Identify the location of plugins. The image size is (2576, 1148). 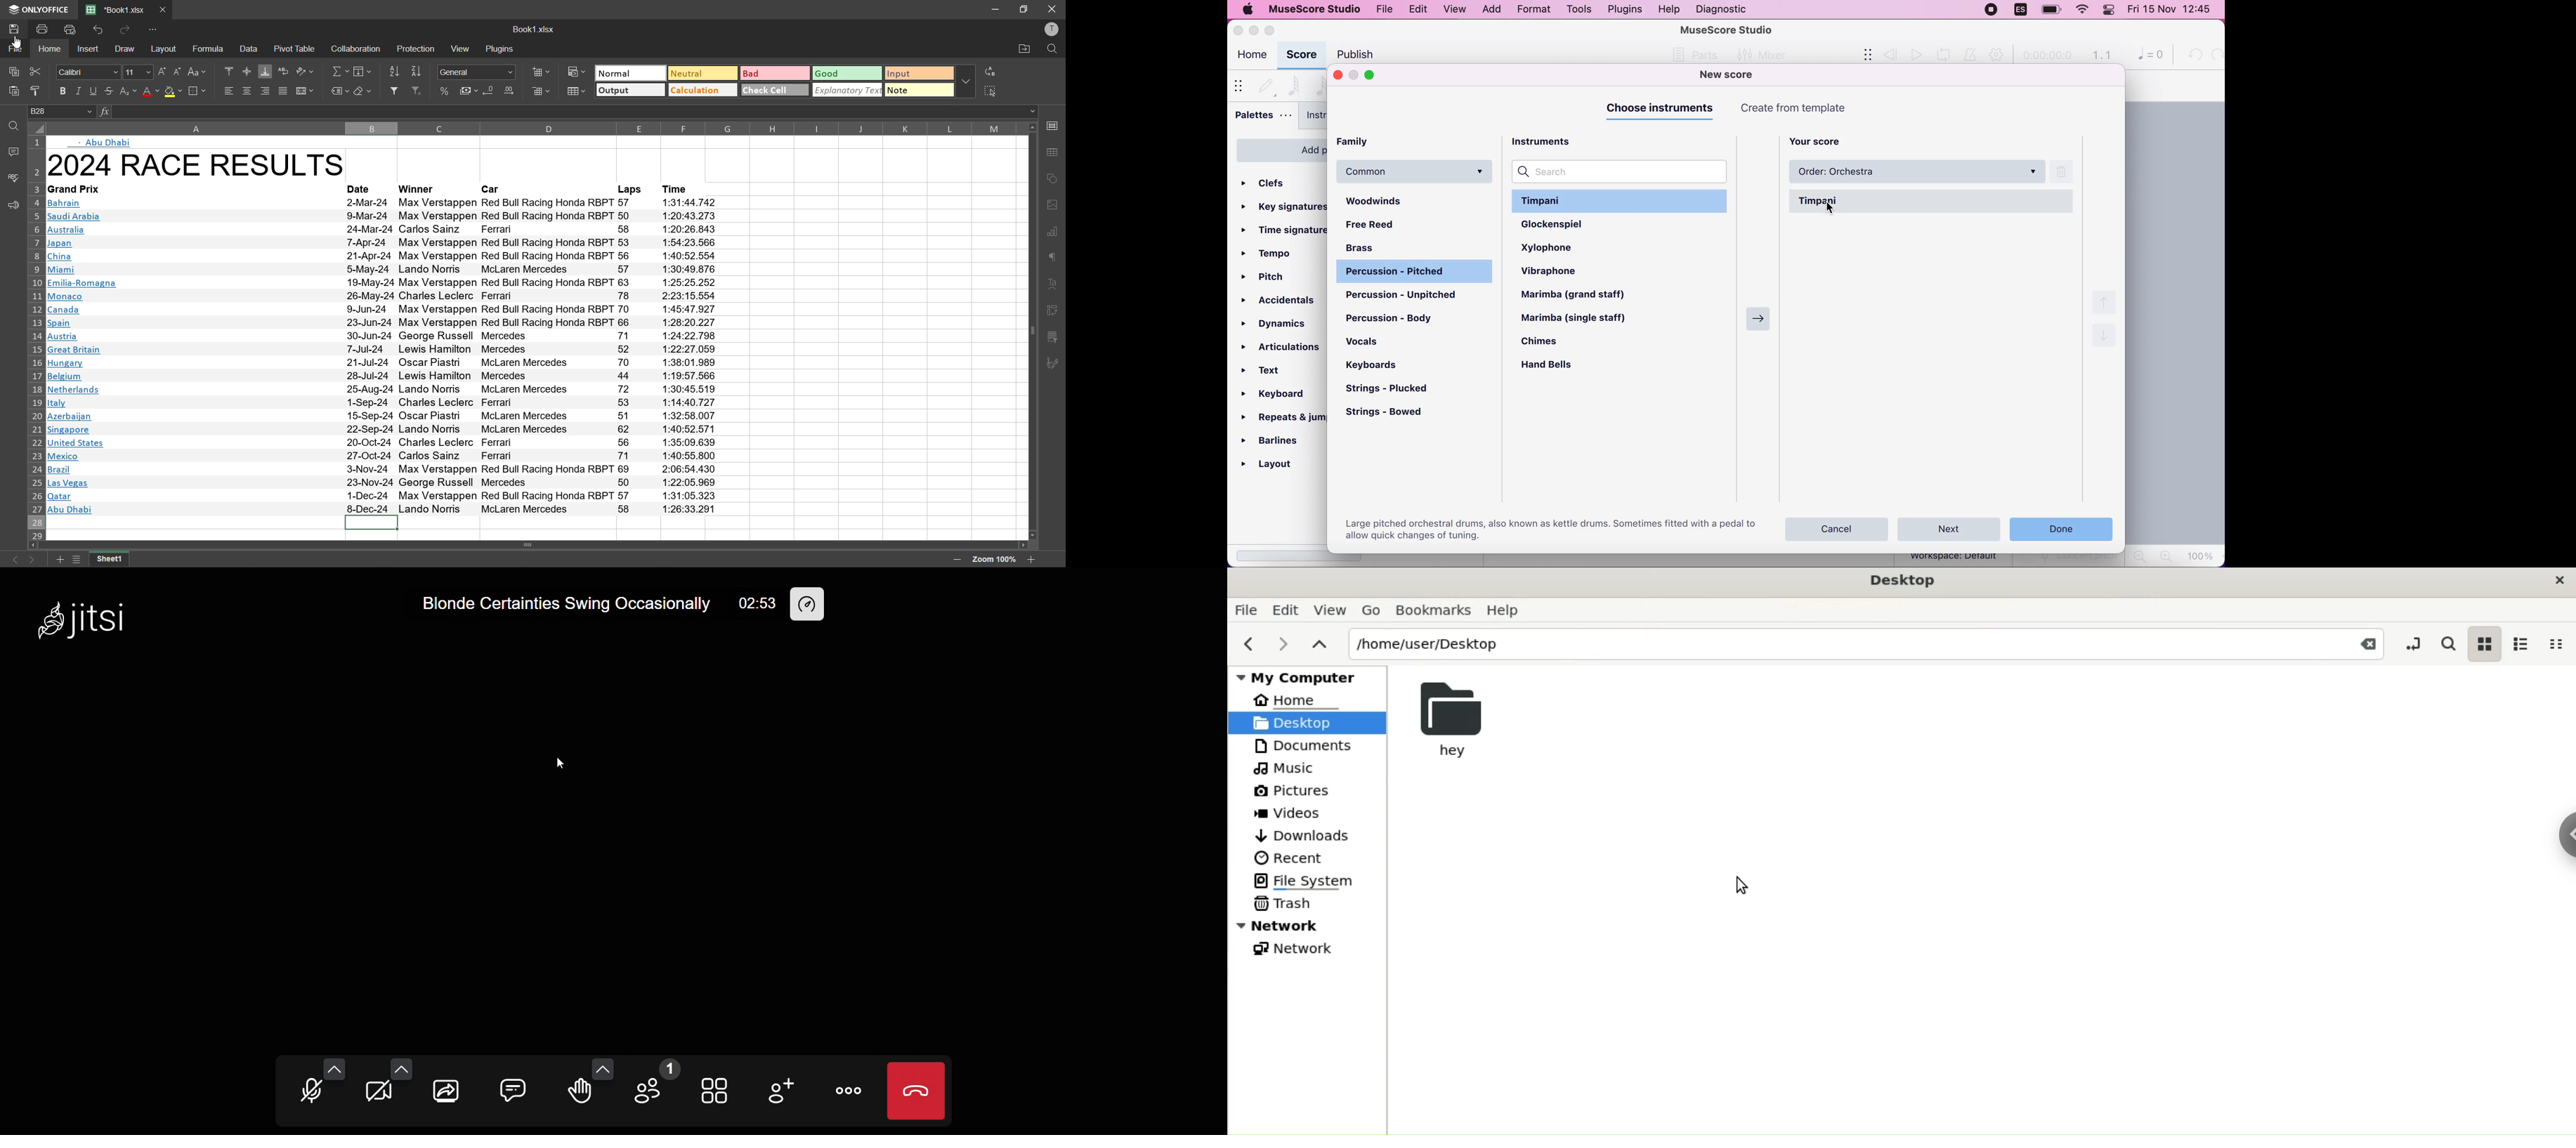
(1624, 9).